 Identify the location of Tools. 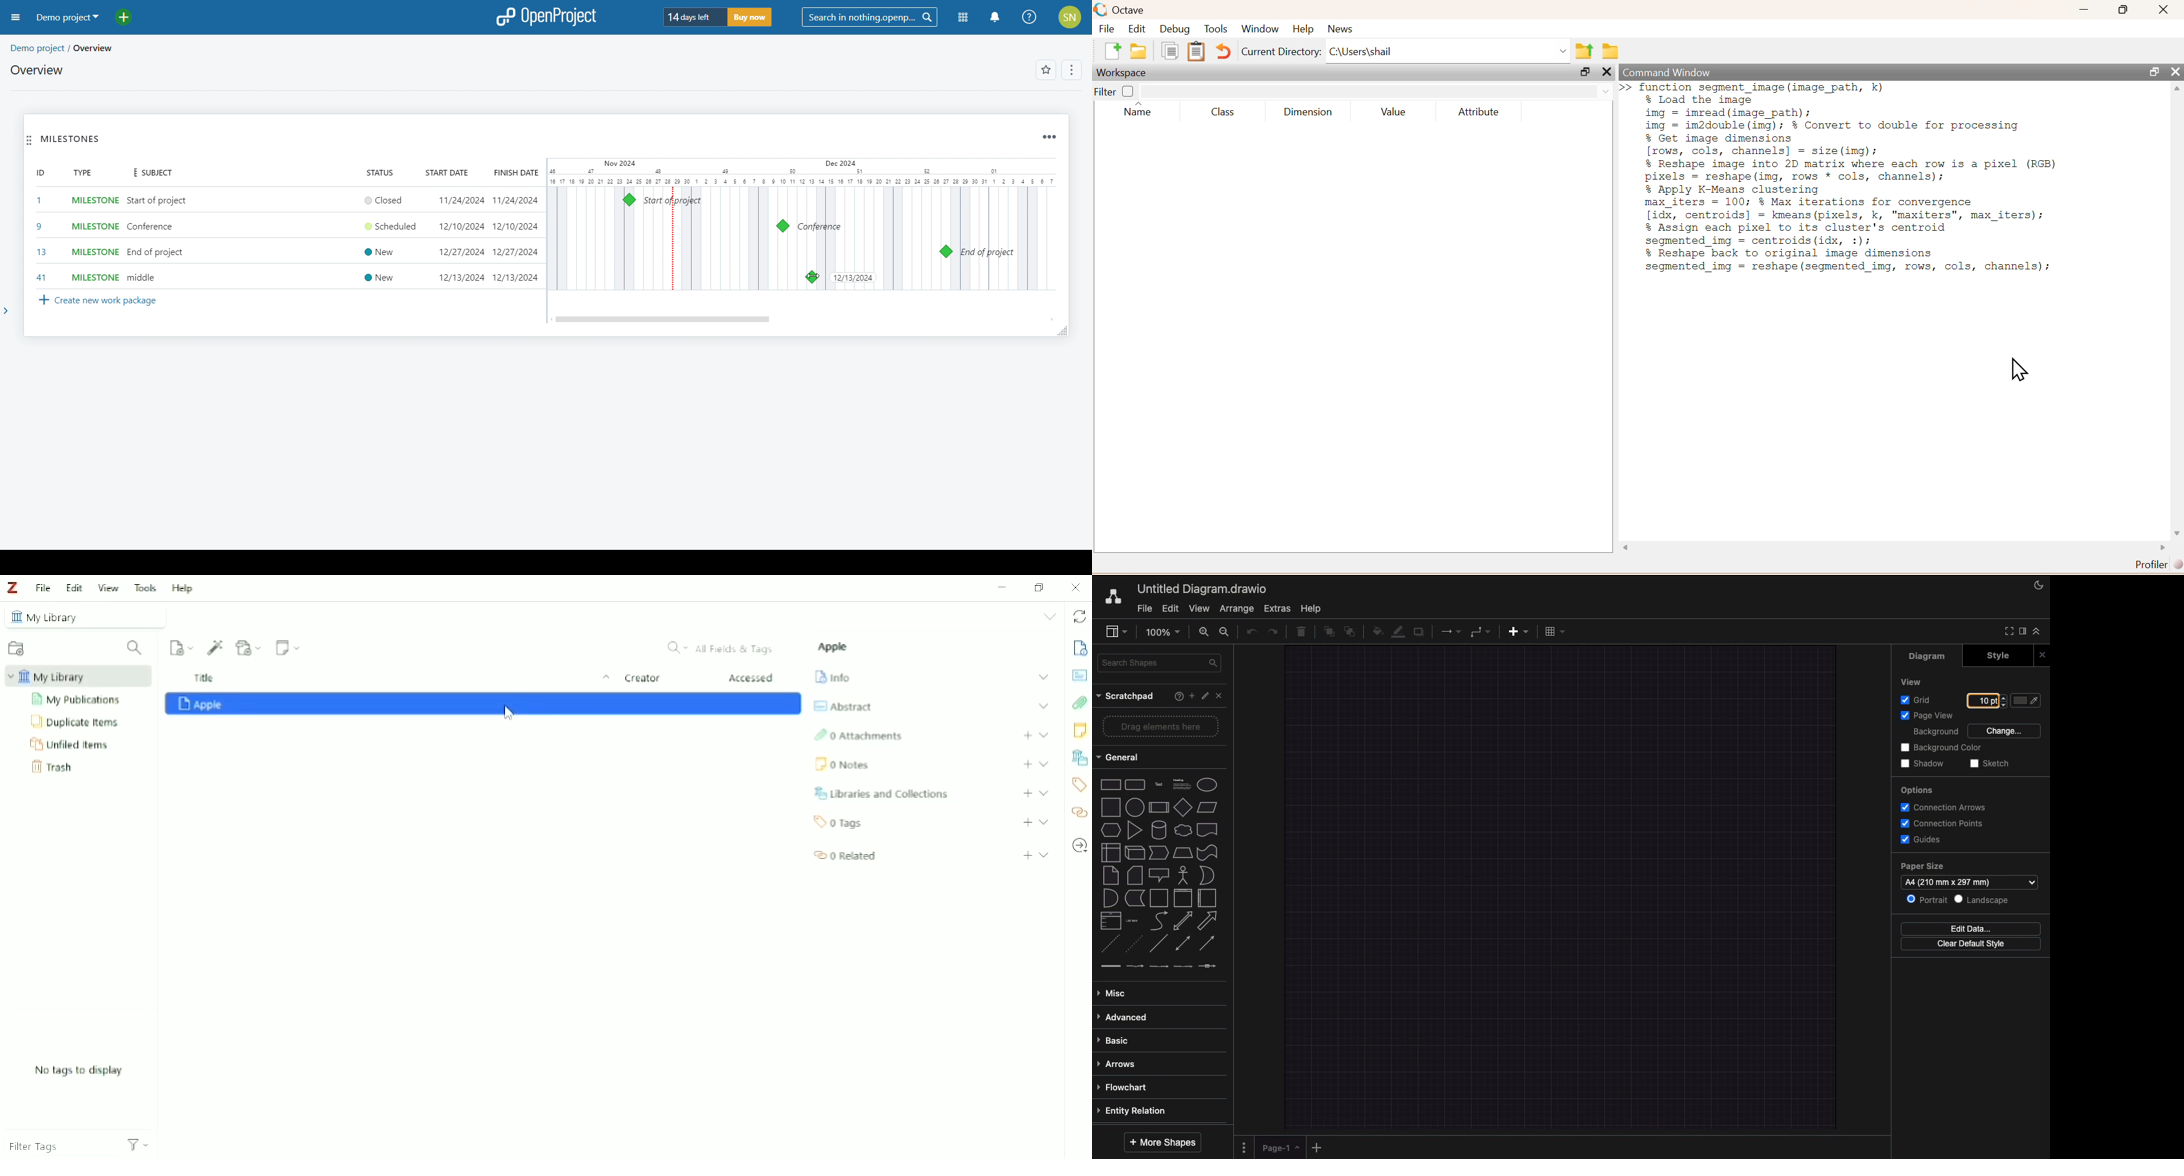
(146, 588).